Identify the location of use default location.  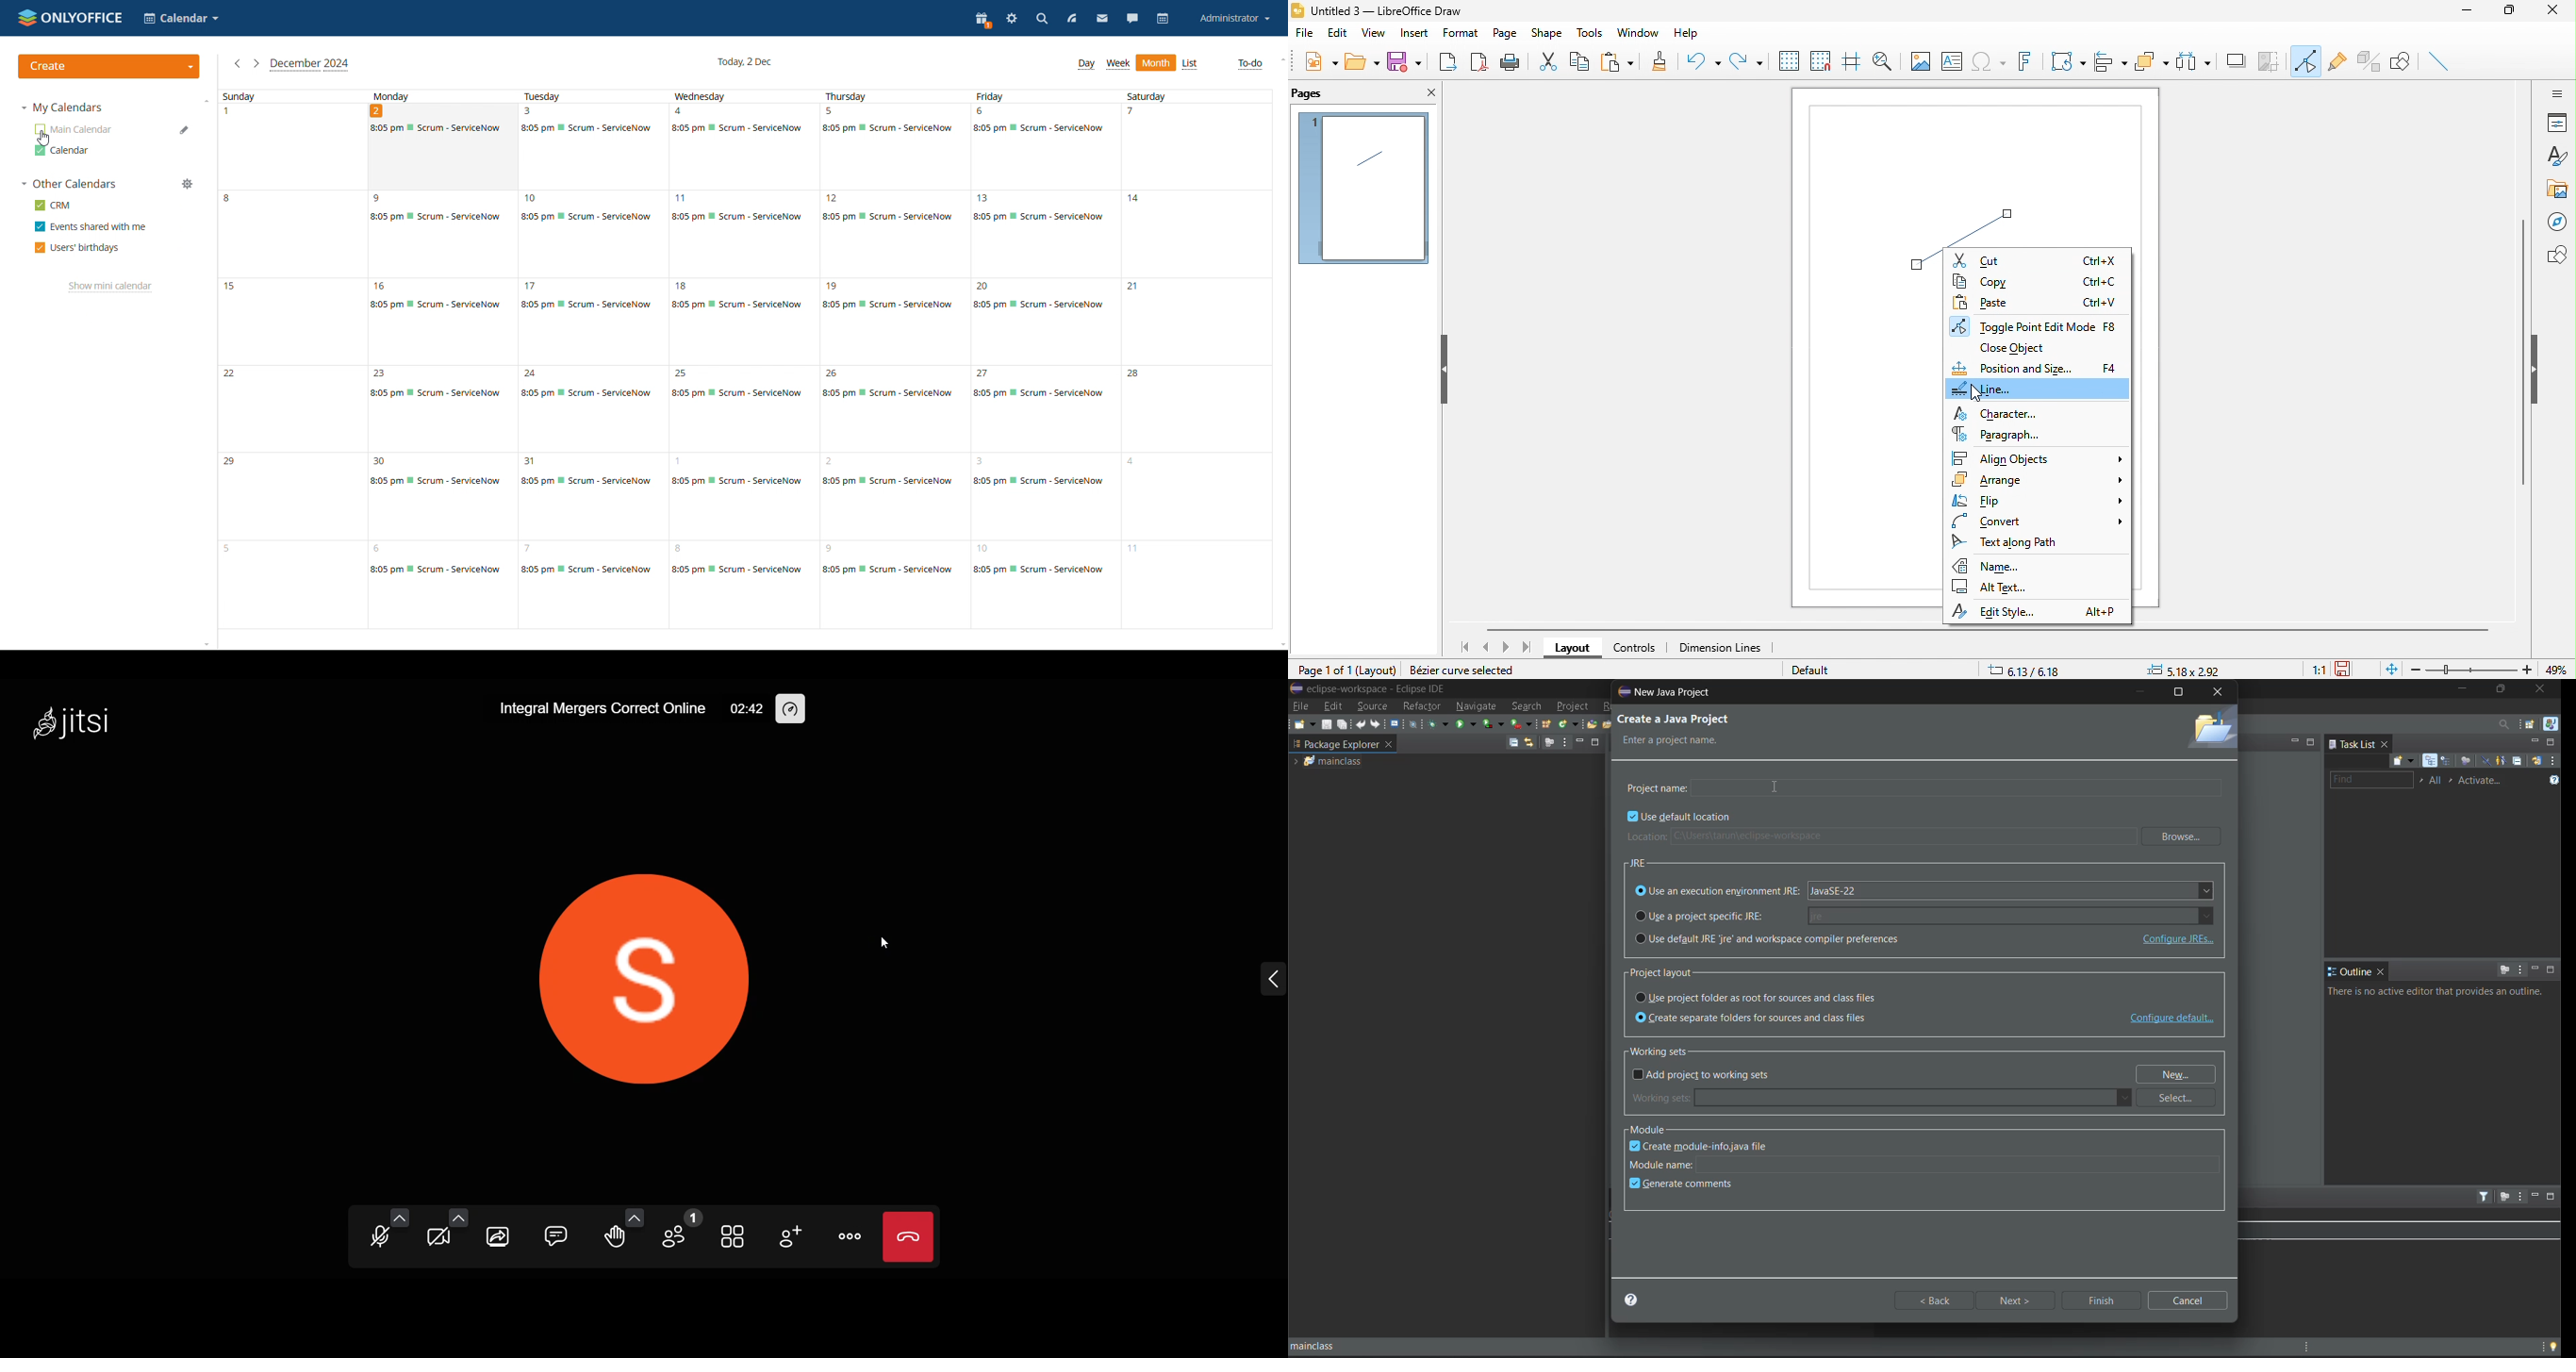
(1681, 818).